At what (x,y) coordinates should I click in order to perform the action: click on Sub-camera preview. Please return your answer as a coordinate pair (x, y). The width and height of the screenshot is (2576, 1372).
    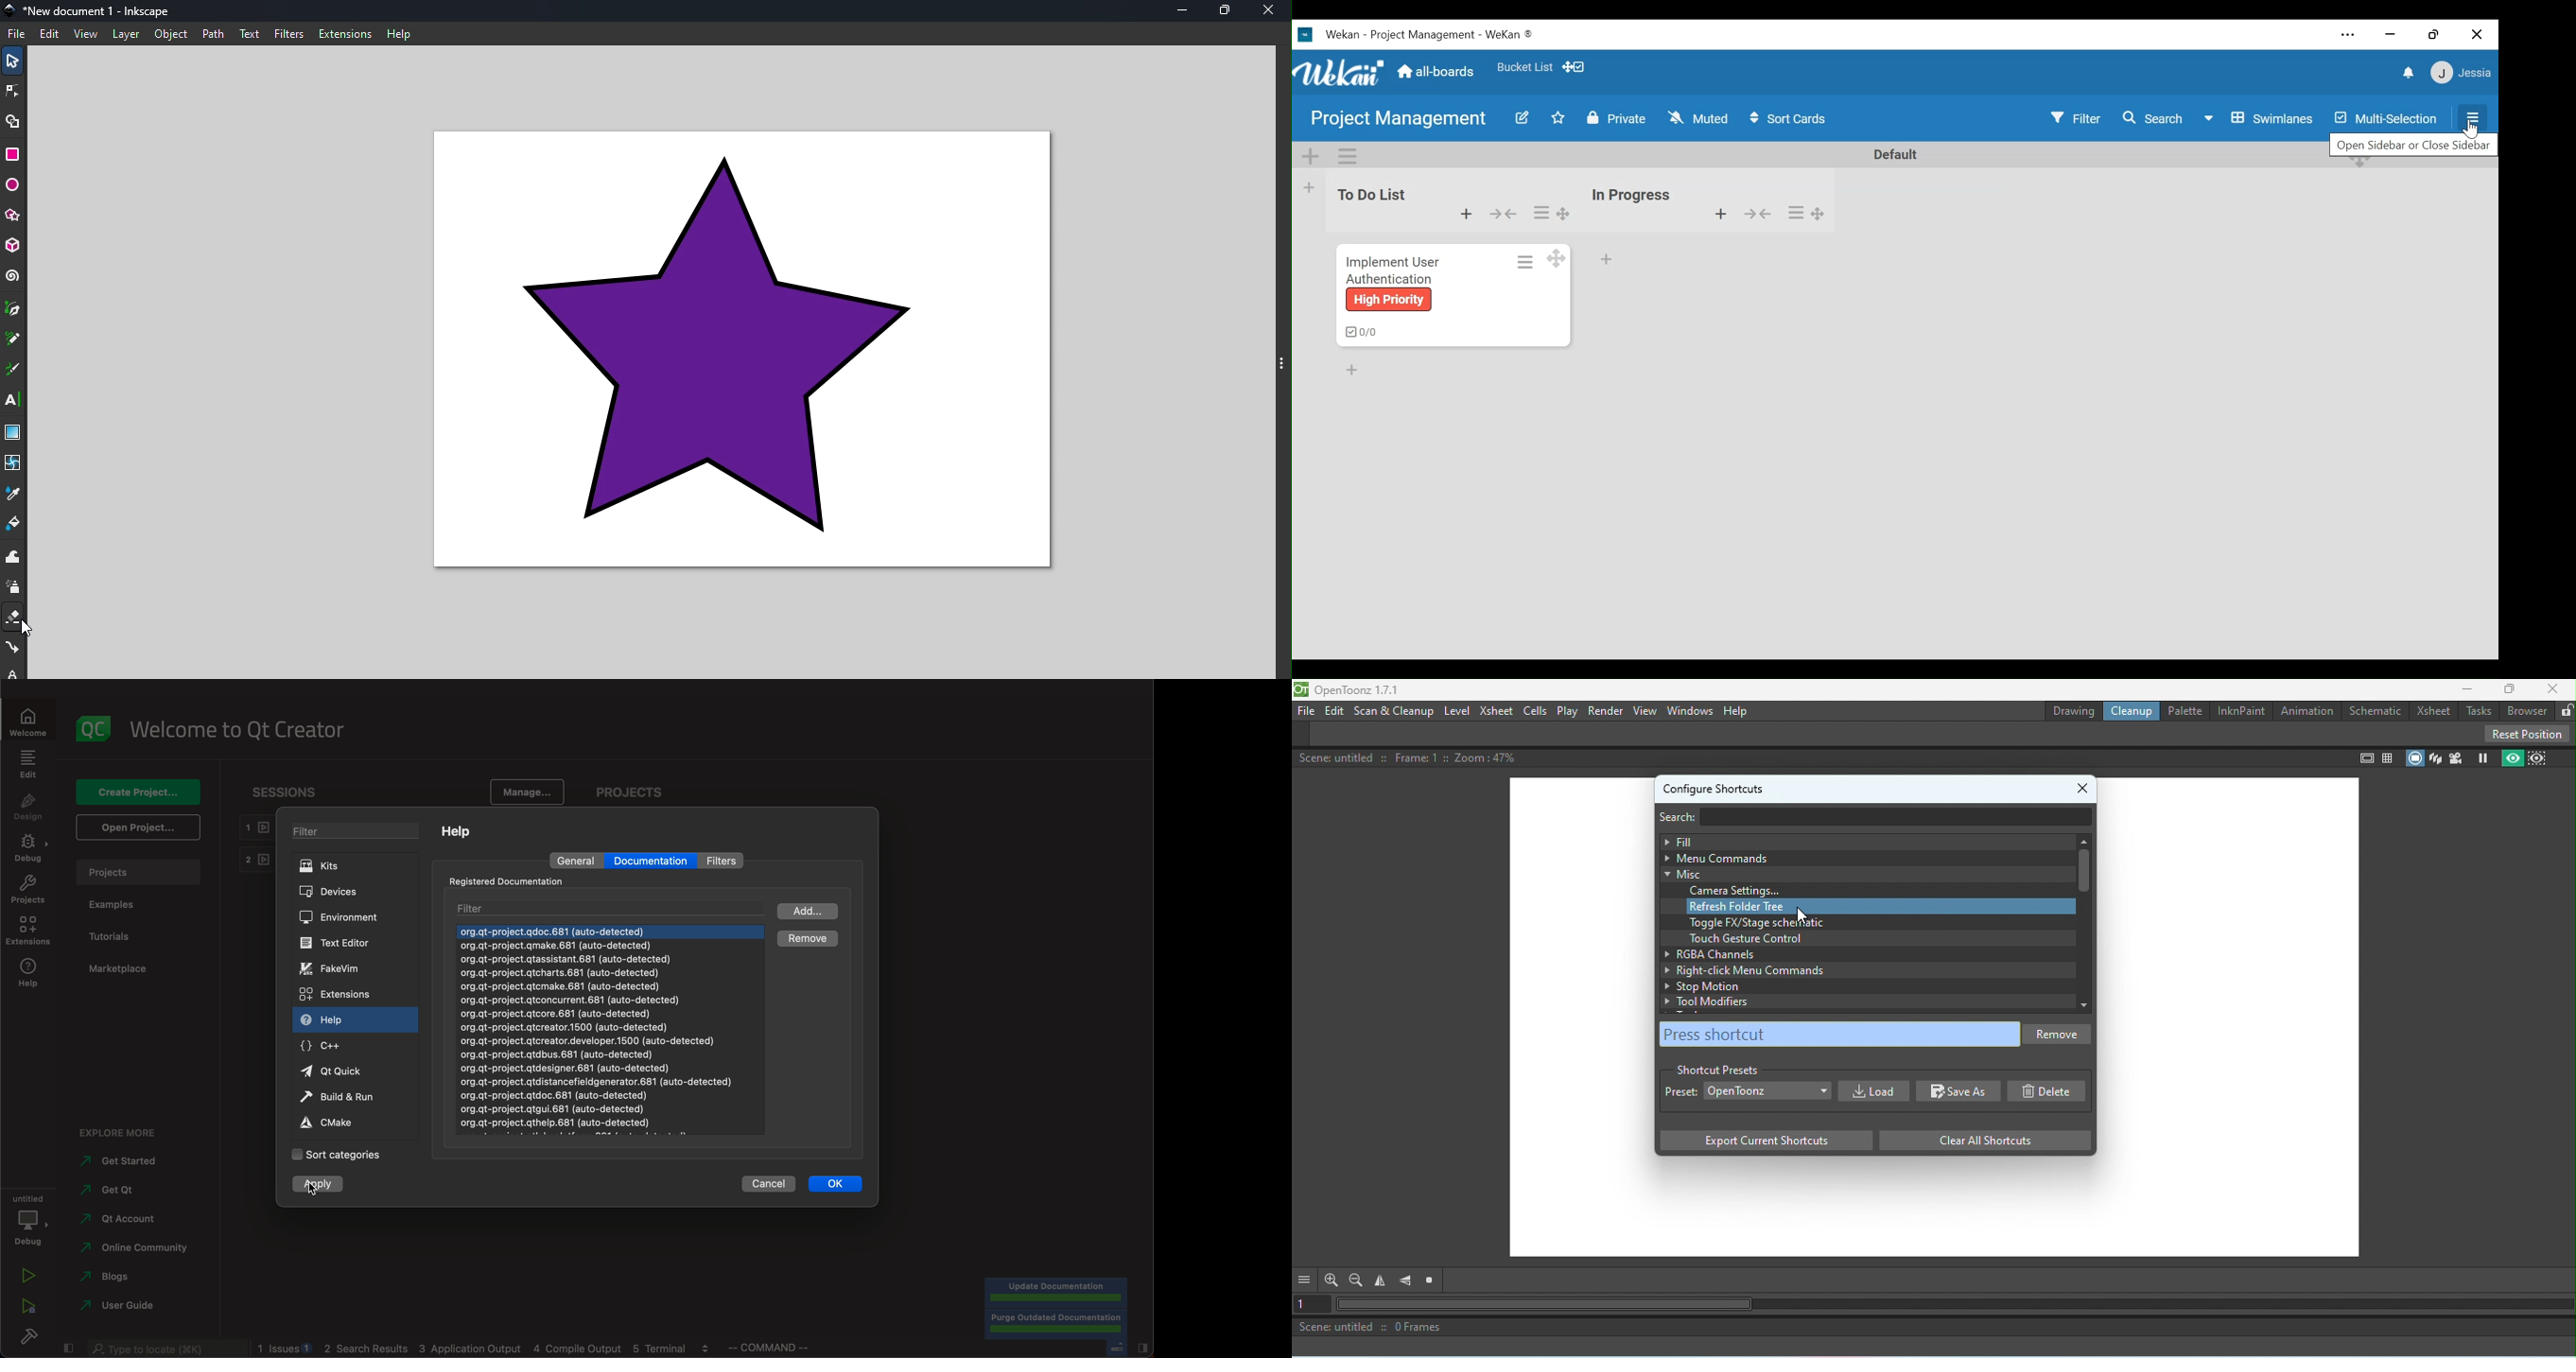
    Looking at the image, I should click on (2539, 758).